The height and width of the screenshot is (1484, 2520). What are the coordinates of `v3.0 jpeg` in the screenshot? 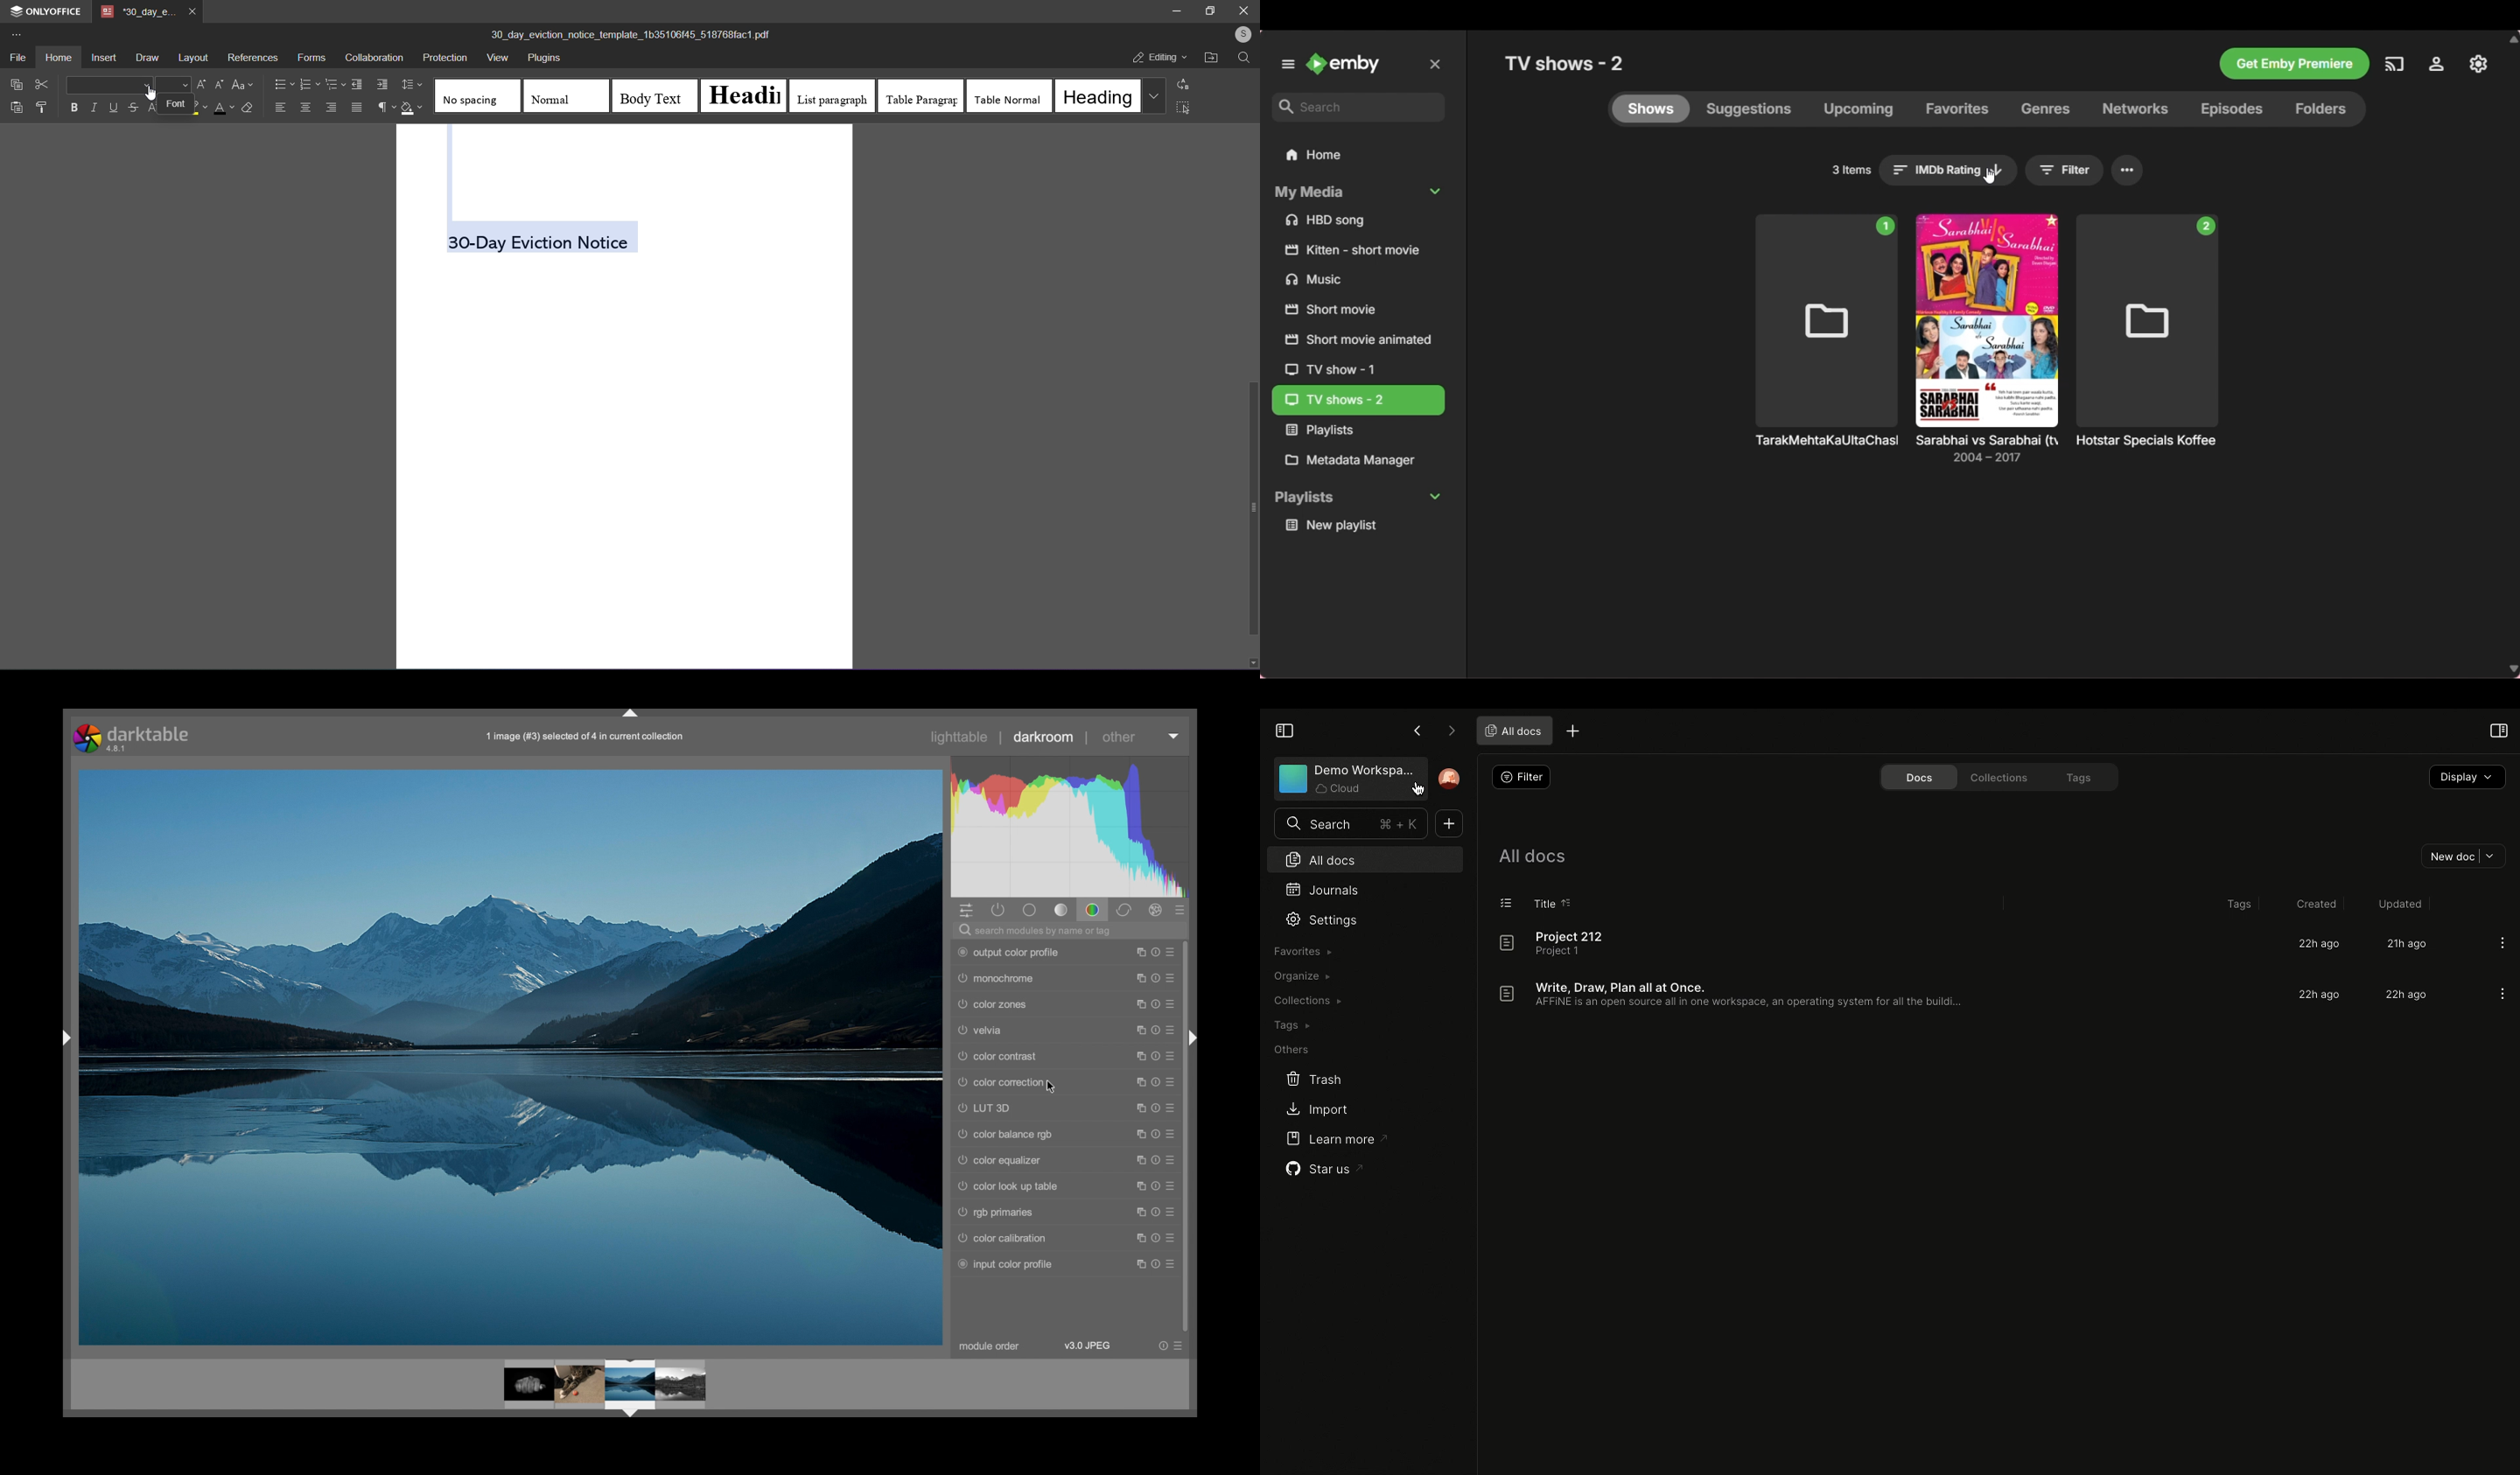 It's located at (1088, 1346).